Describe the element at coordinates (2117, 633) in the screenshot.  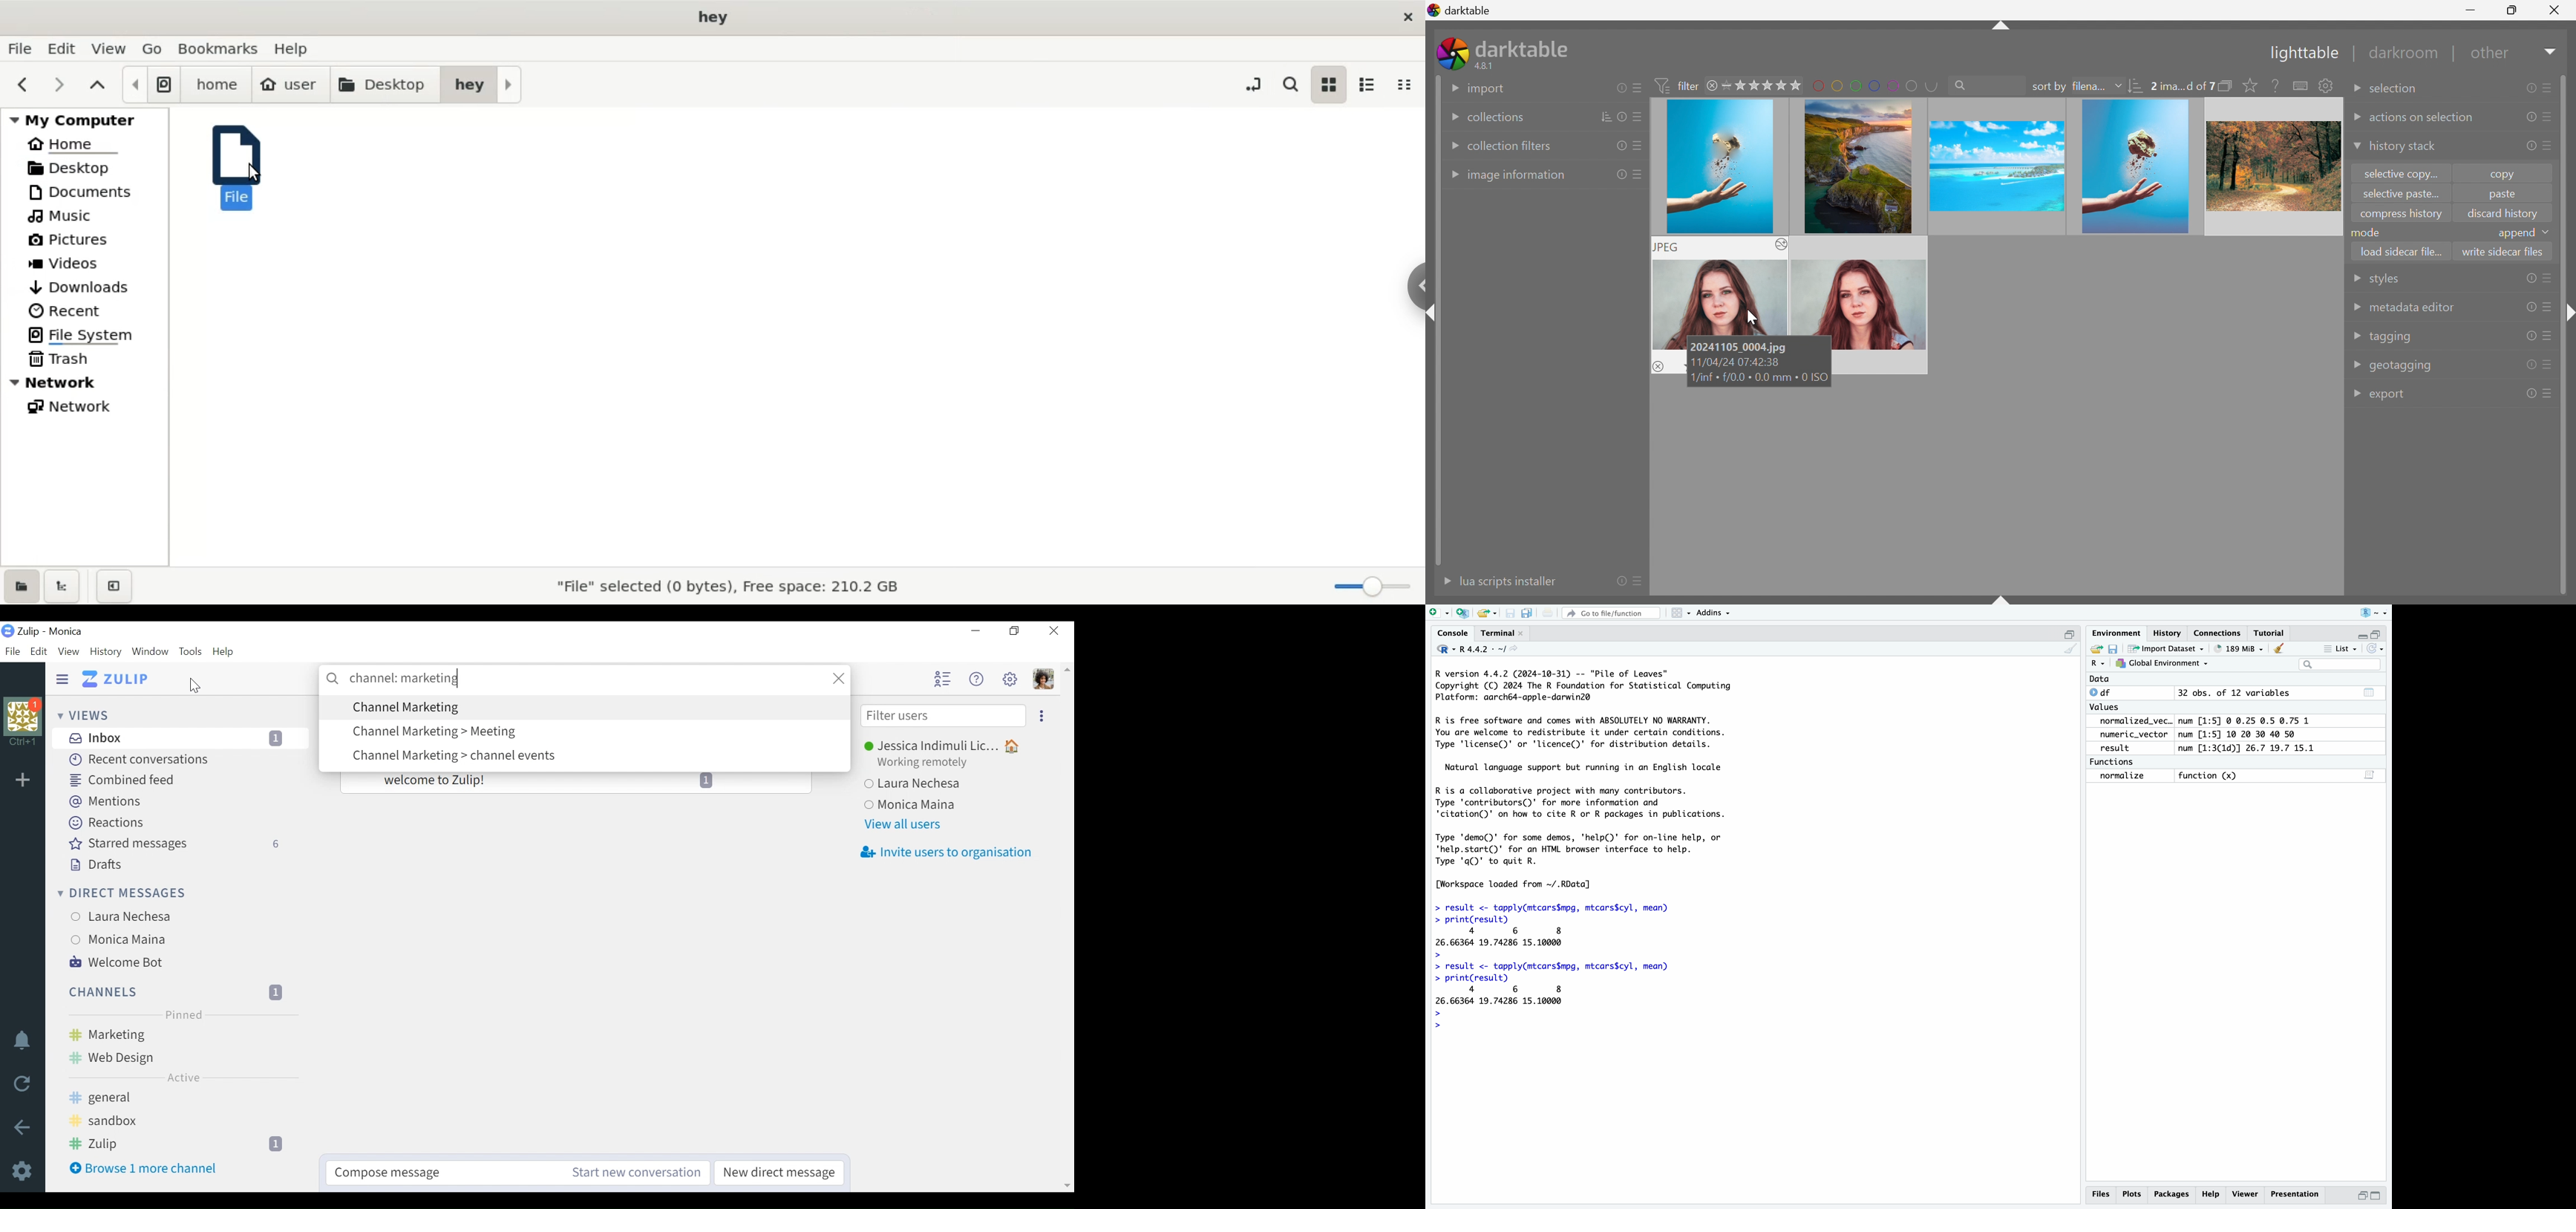
I see `Environment` at that location.